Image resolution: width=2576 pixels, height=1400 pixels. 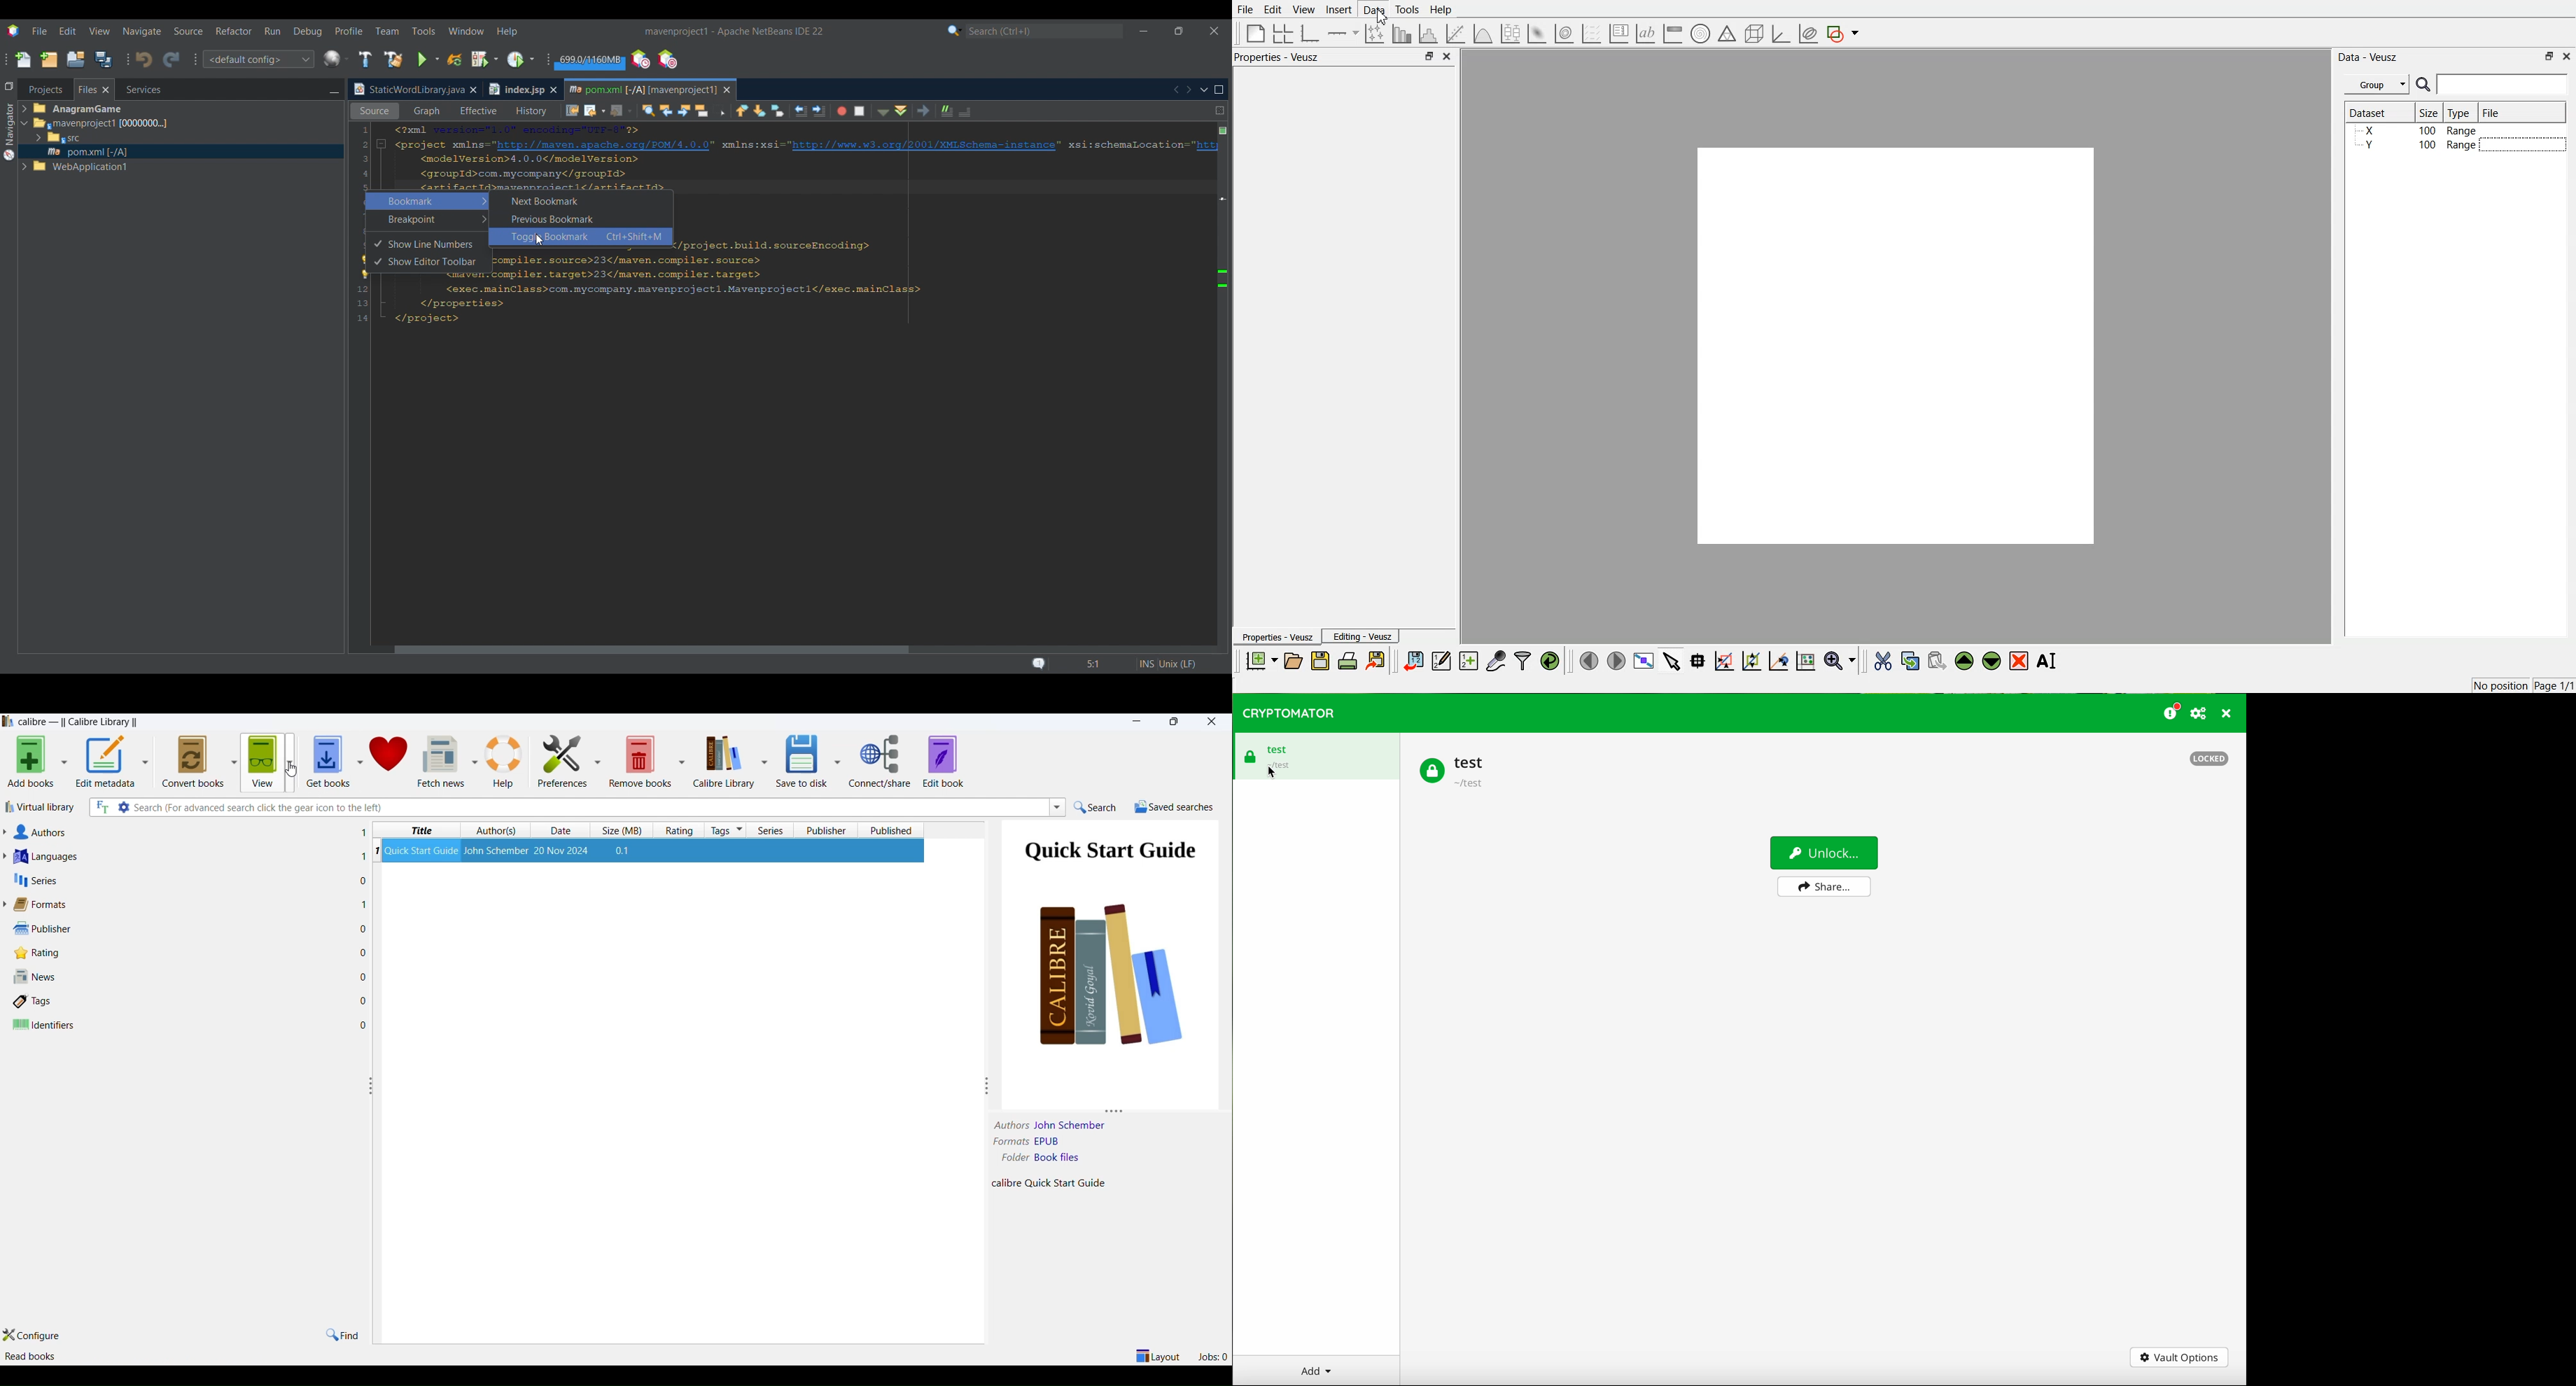 I want to click on identifiers, so click(x=194, y=1024).